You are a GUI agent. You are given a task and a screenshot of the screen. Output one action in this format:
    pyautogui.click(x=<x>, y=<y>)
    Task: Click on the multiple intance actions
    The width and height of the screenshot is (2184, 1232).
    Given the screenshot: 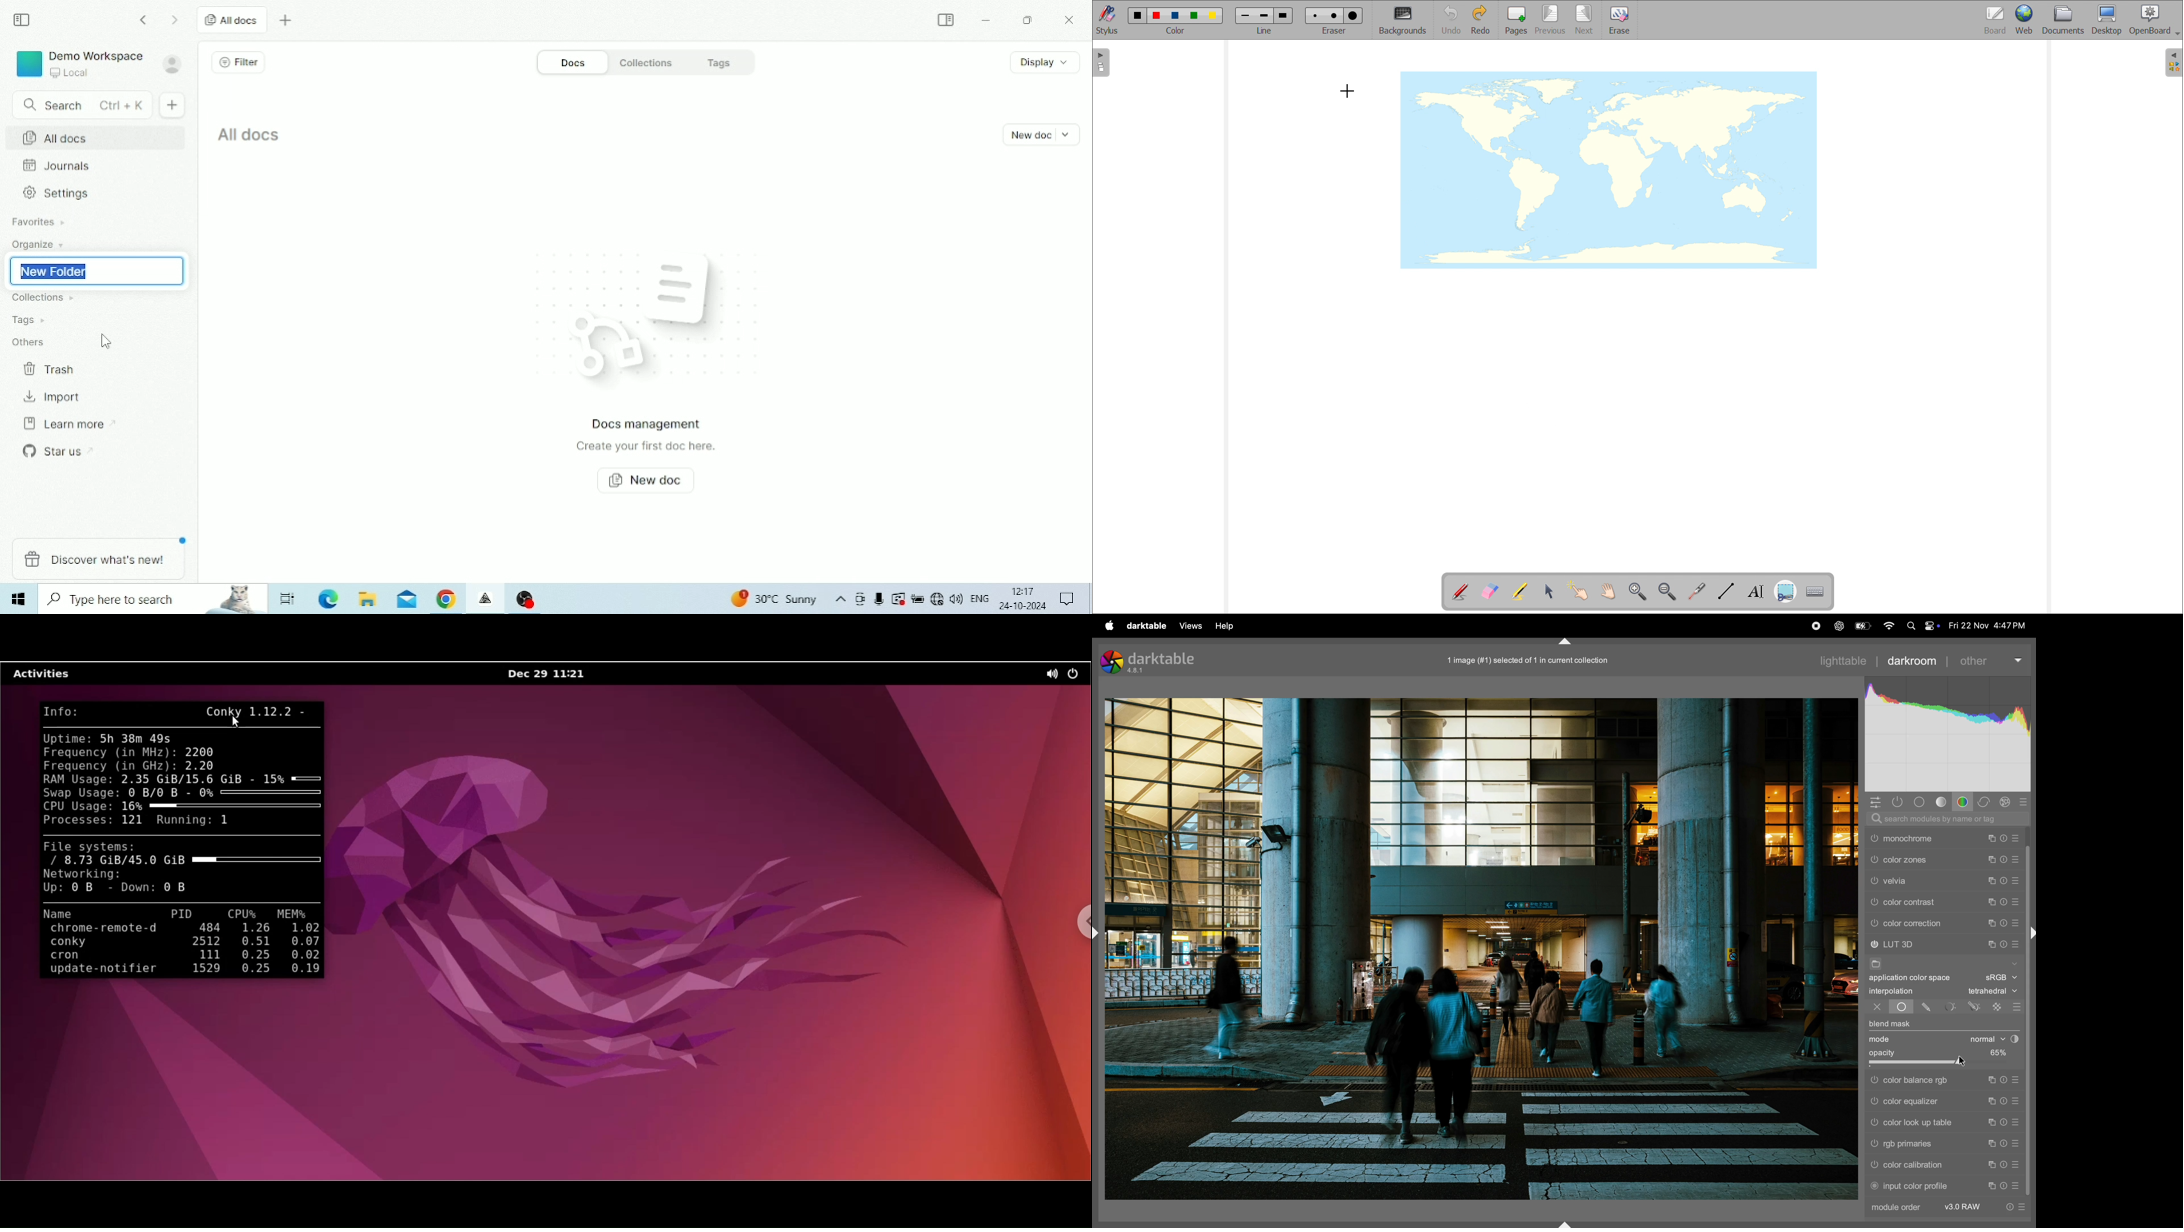 What is the action you would take?
    pyautogui.click(x=1991, y=857)
    